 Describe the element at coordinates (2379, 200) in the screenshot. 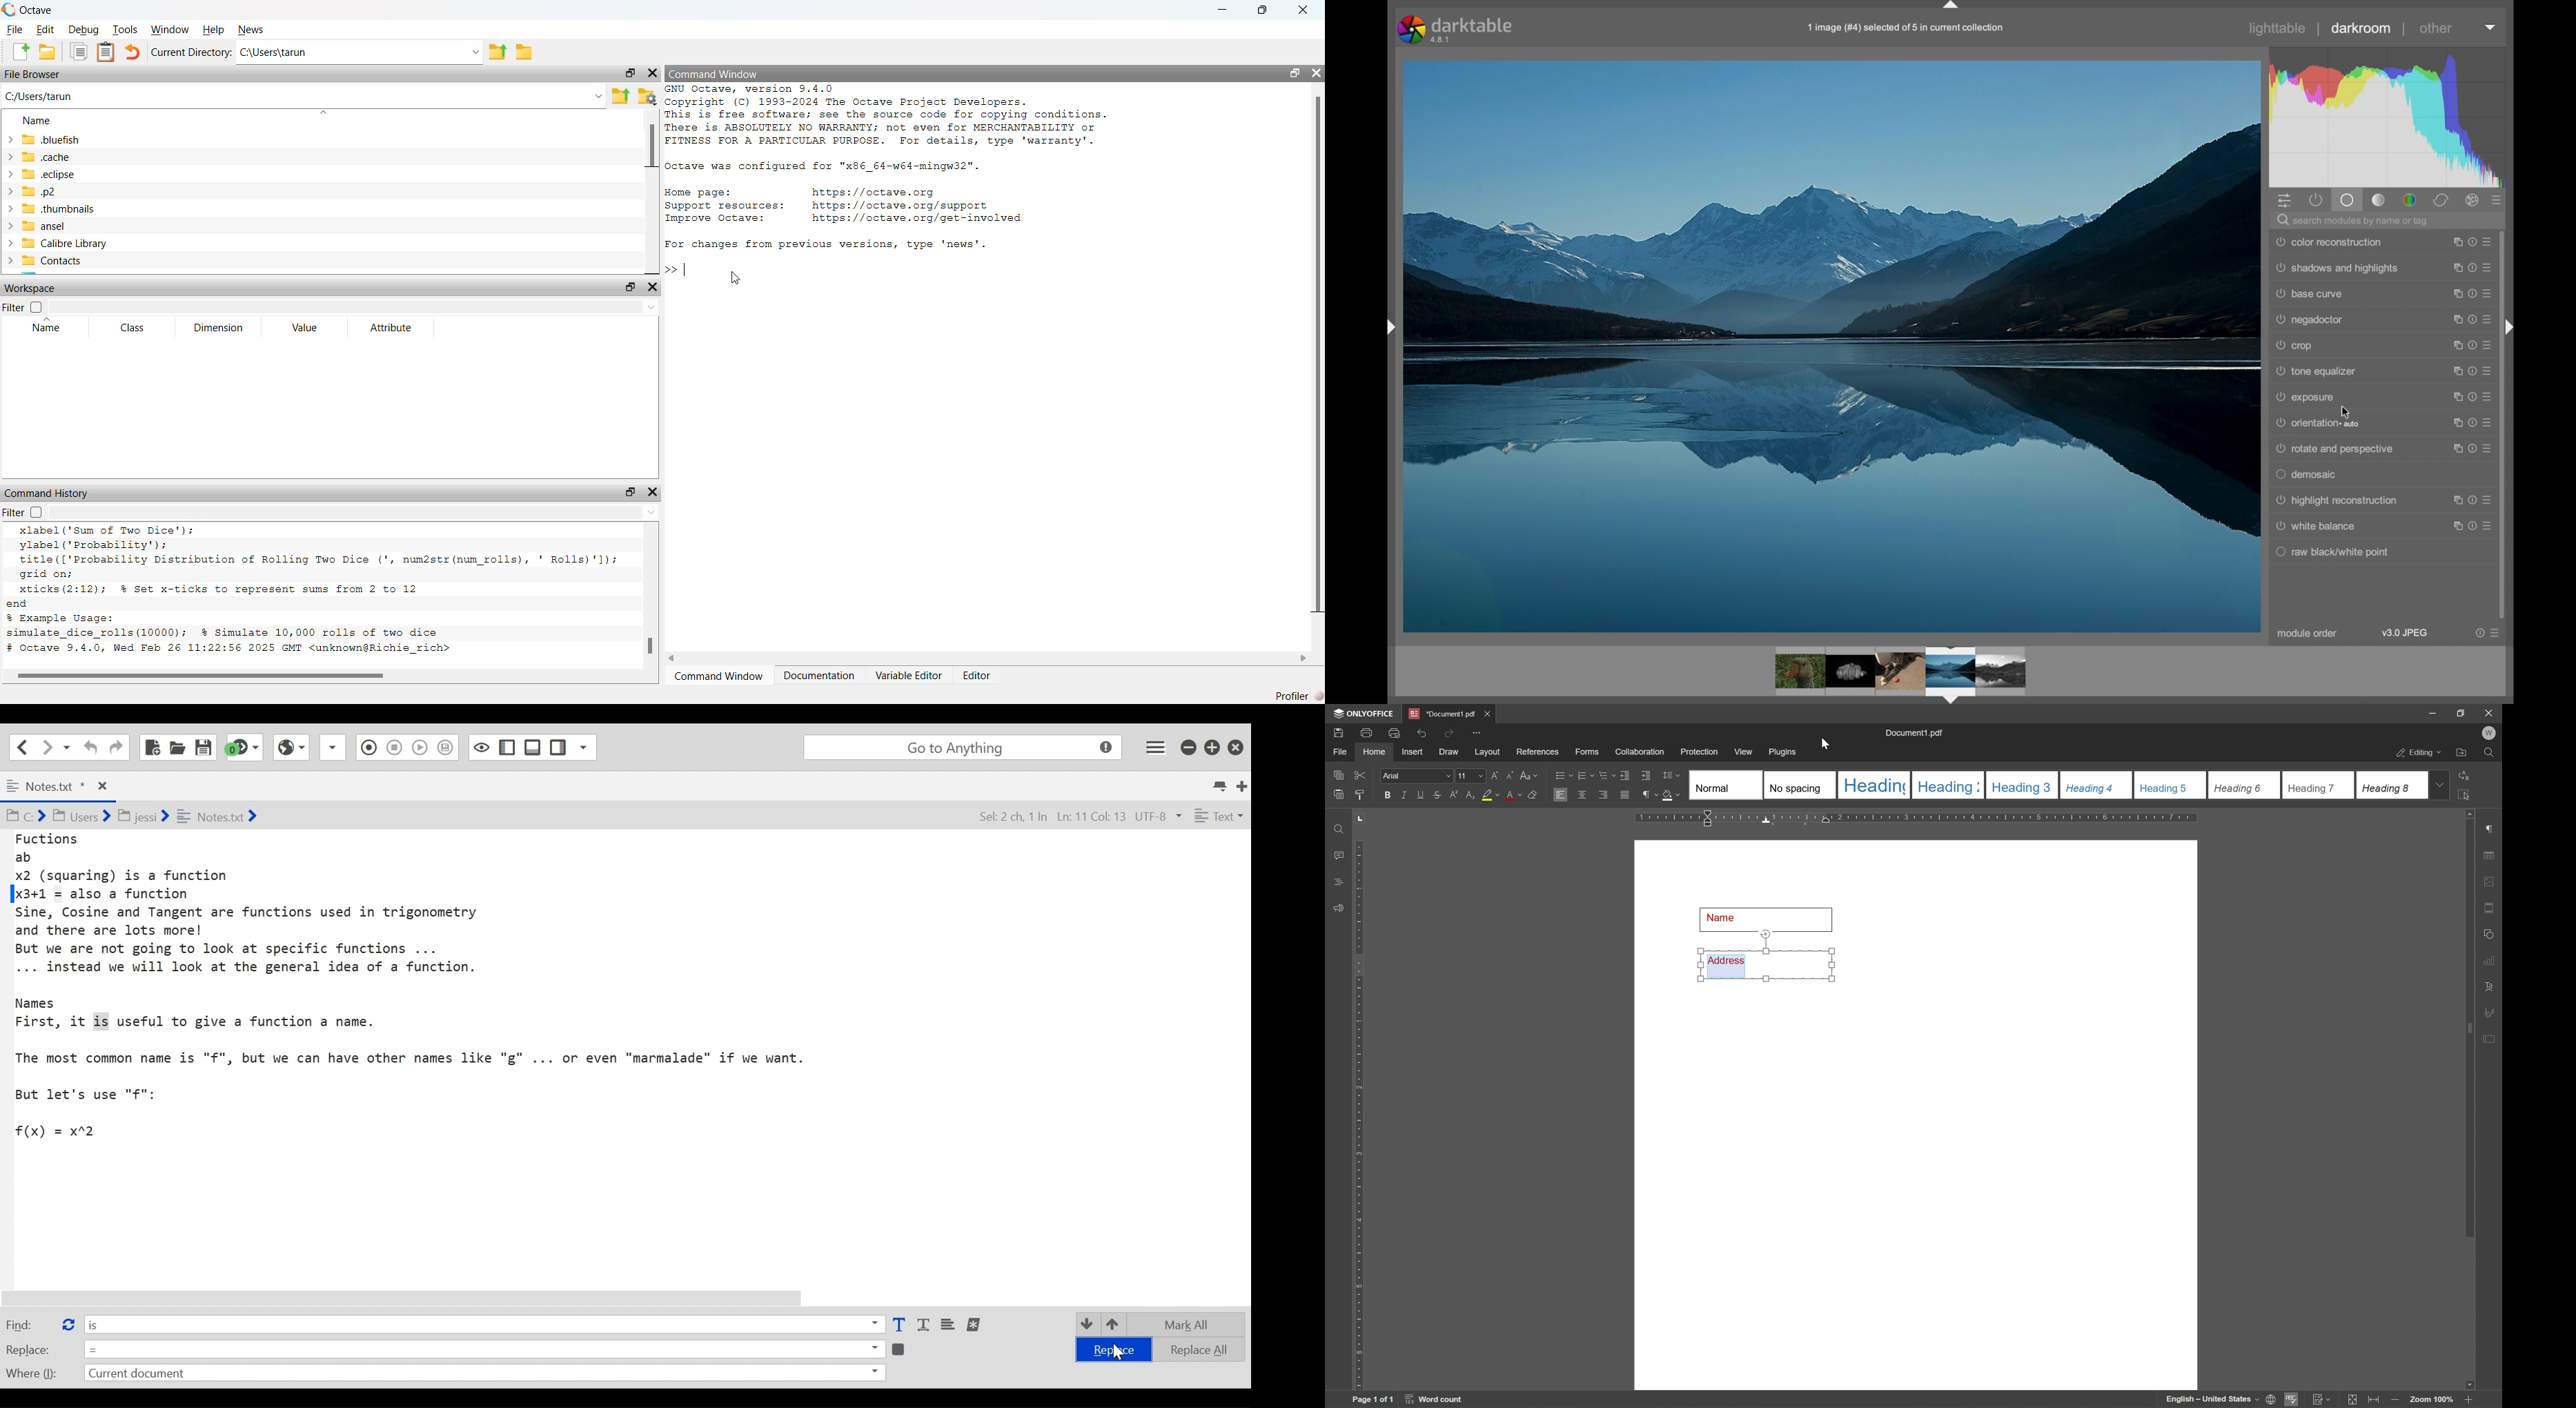

I see `tone` at that location.